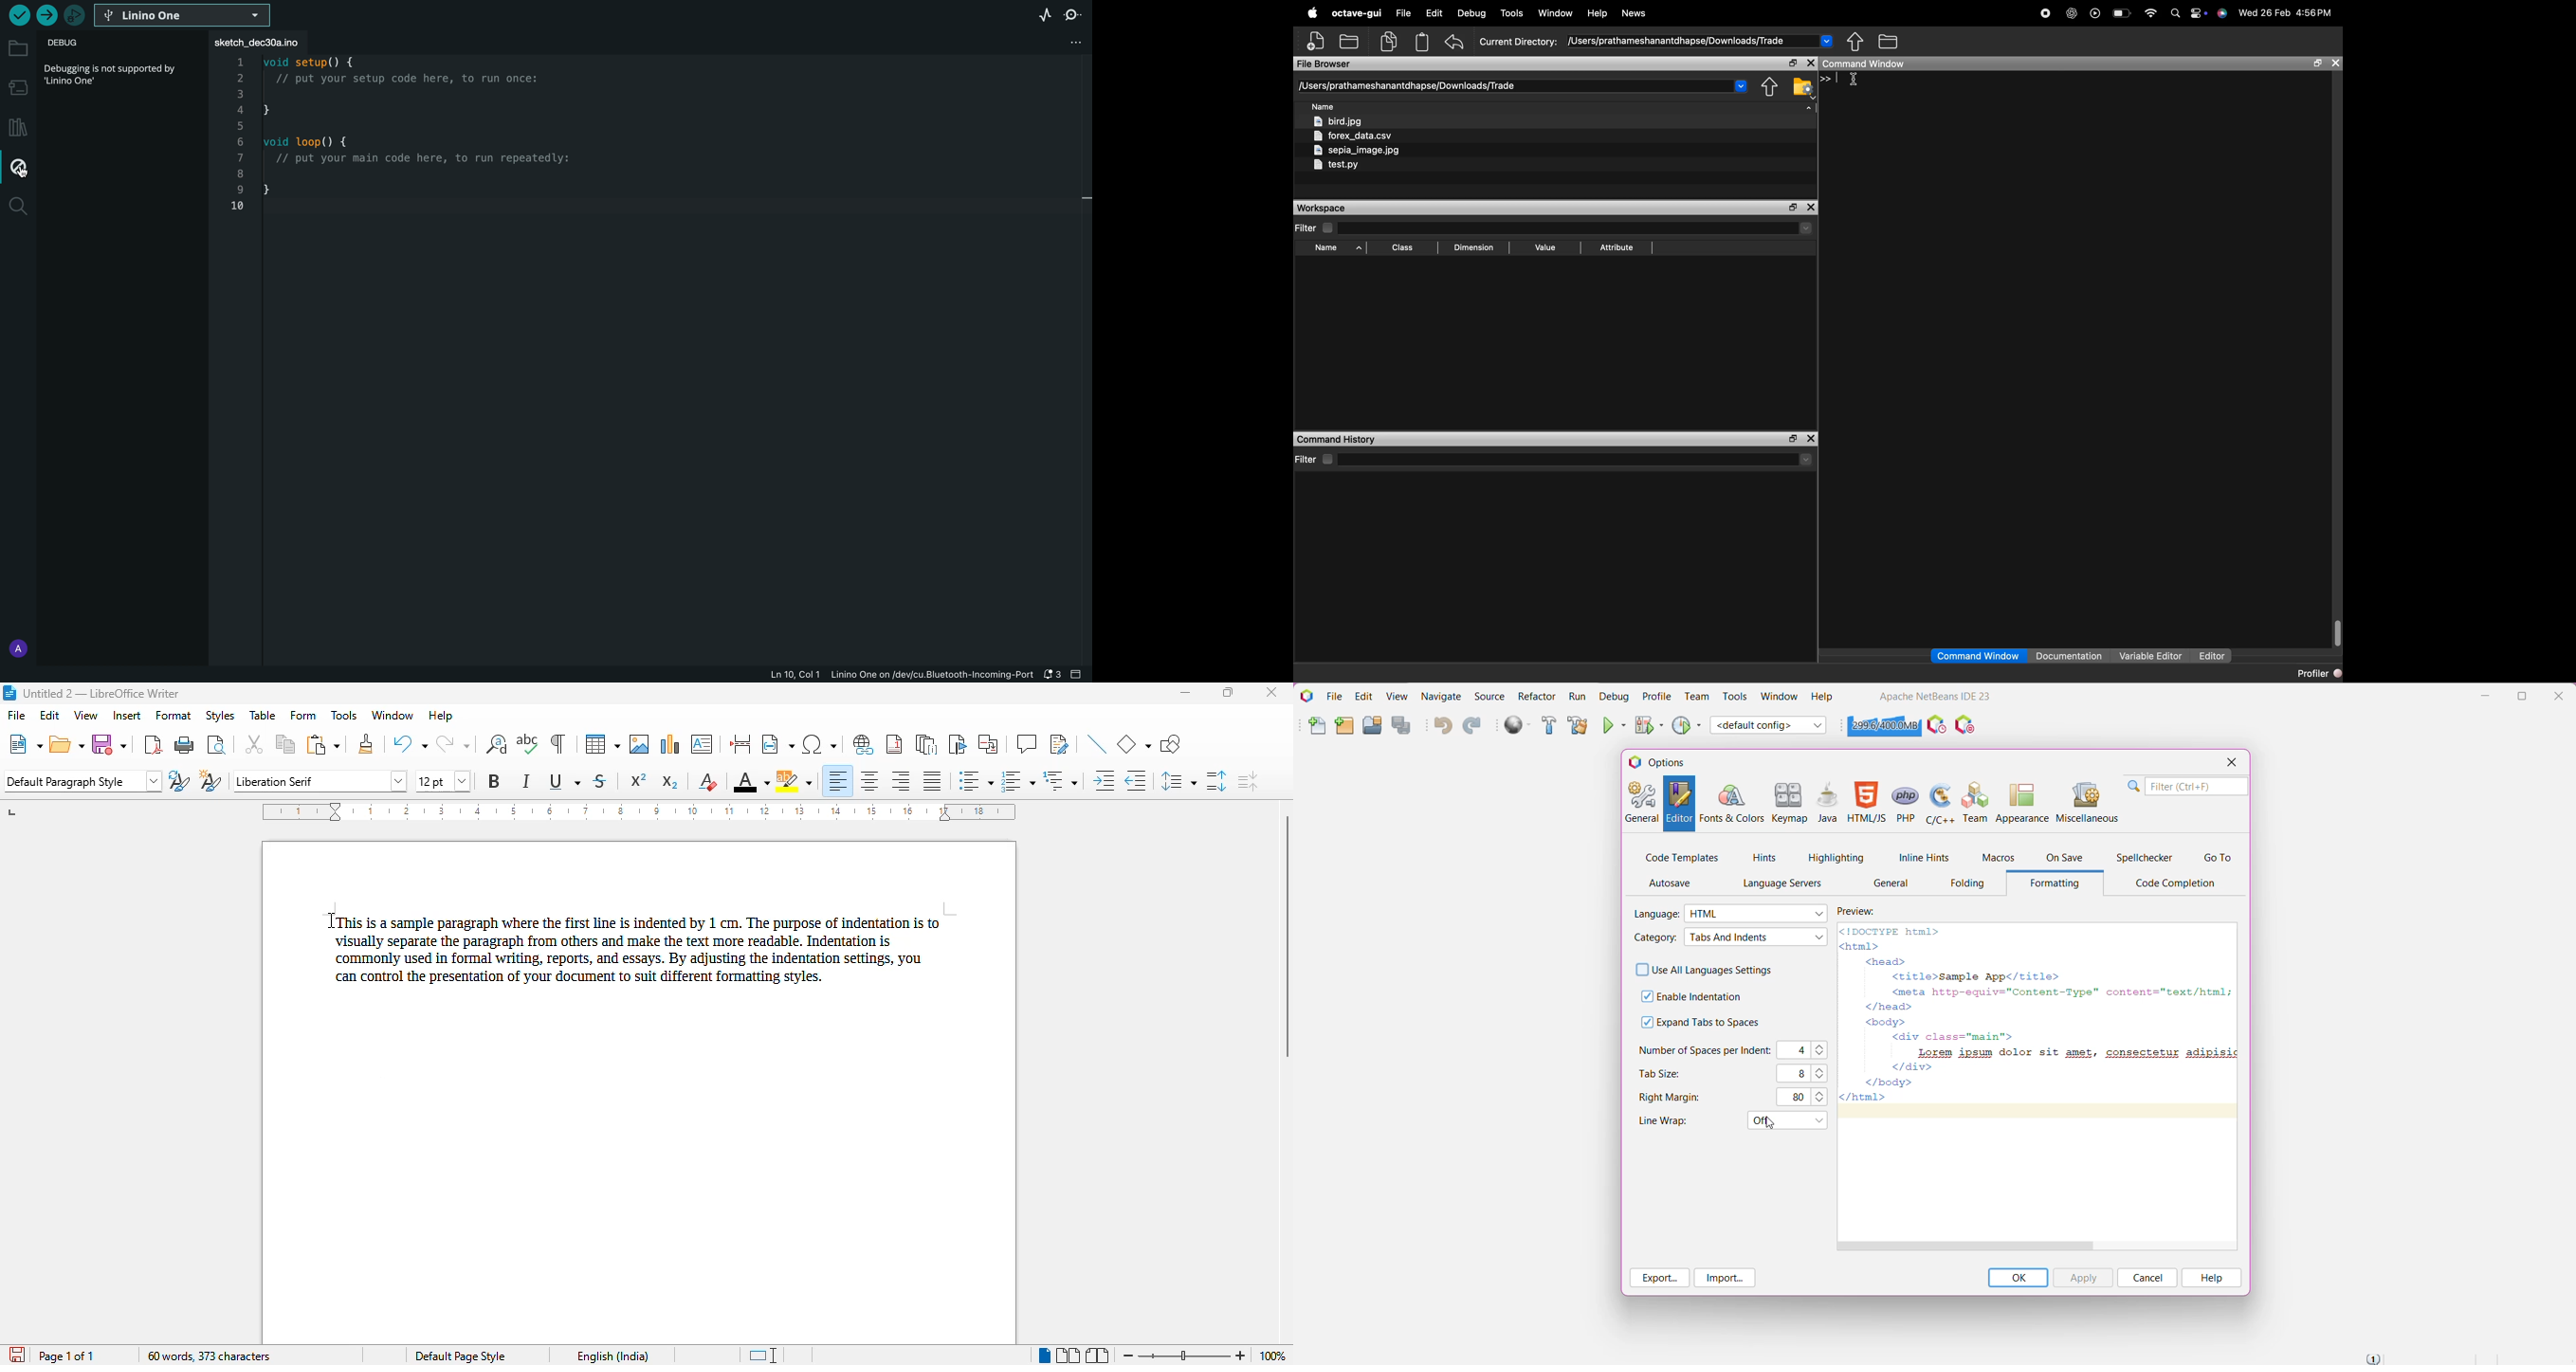  What do you see at coordinates (1771, 1124) in the screenshot?
I see `cursor` at bounding box center [1771, 1124].